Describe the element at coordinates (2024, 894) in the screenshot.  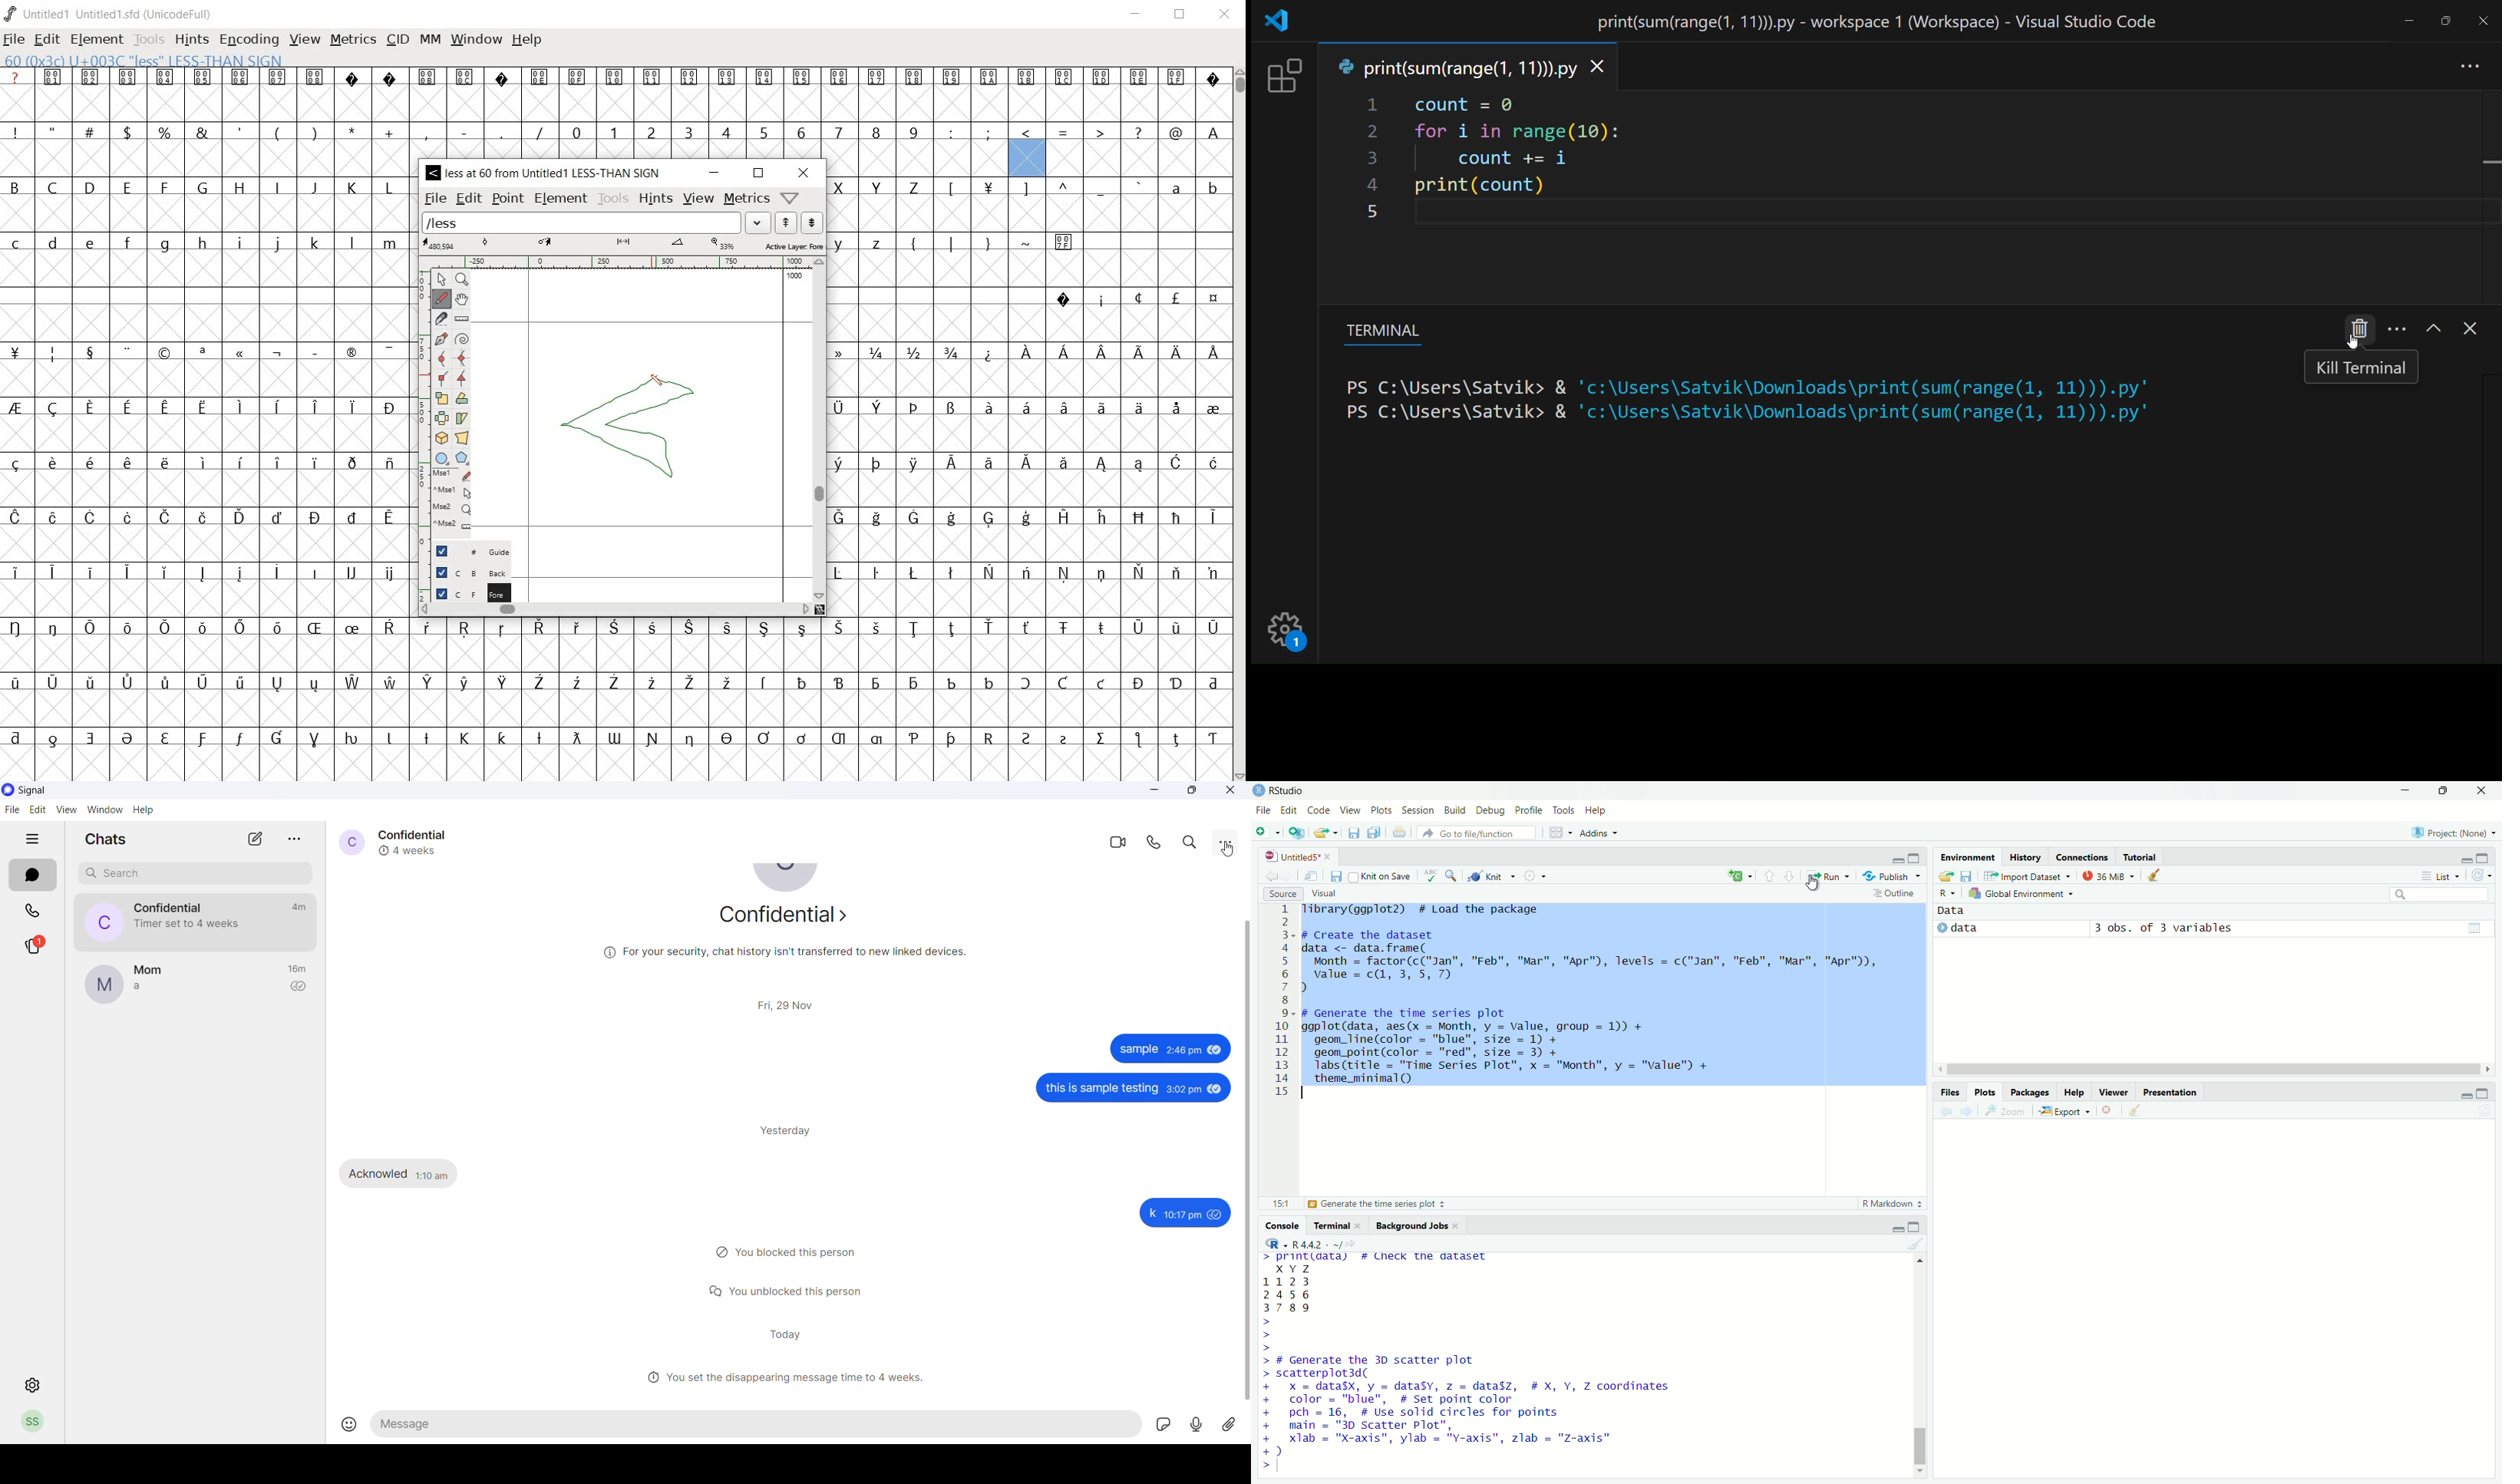
I see `global environment` at that location.